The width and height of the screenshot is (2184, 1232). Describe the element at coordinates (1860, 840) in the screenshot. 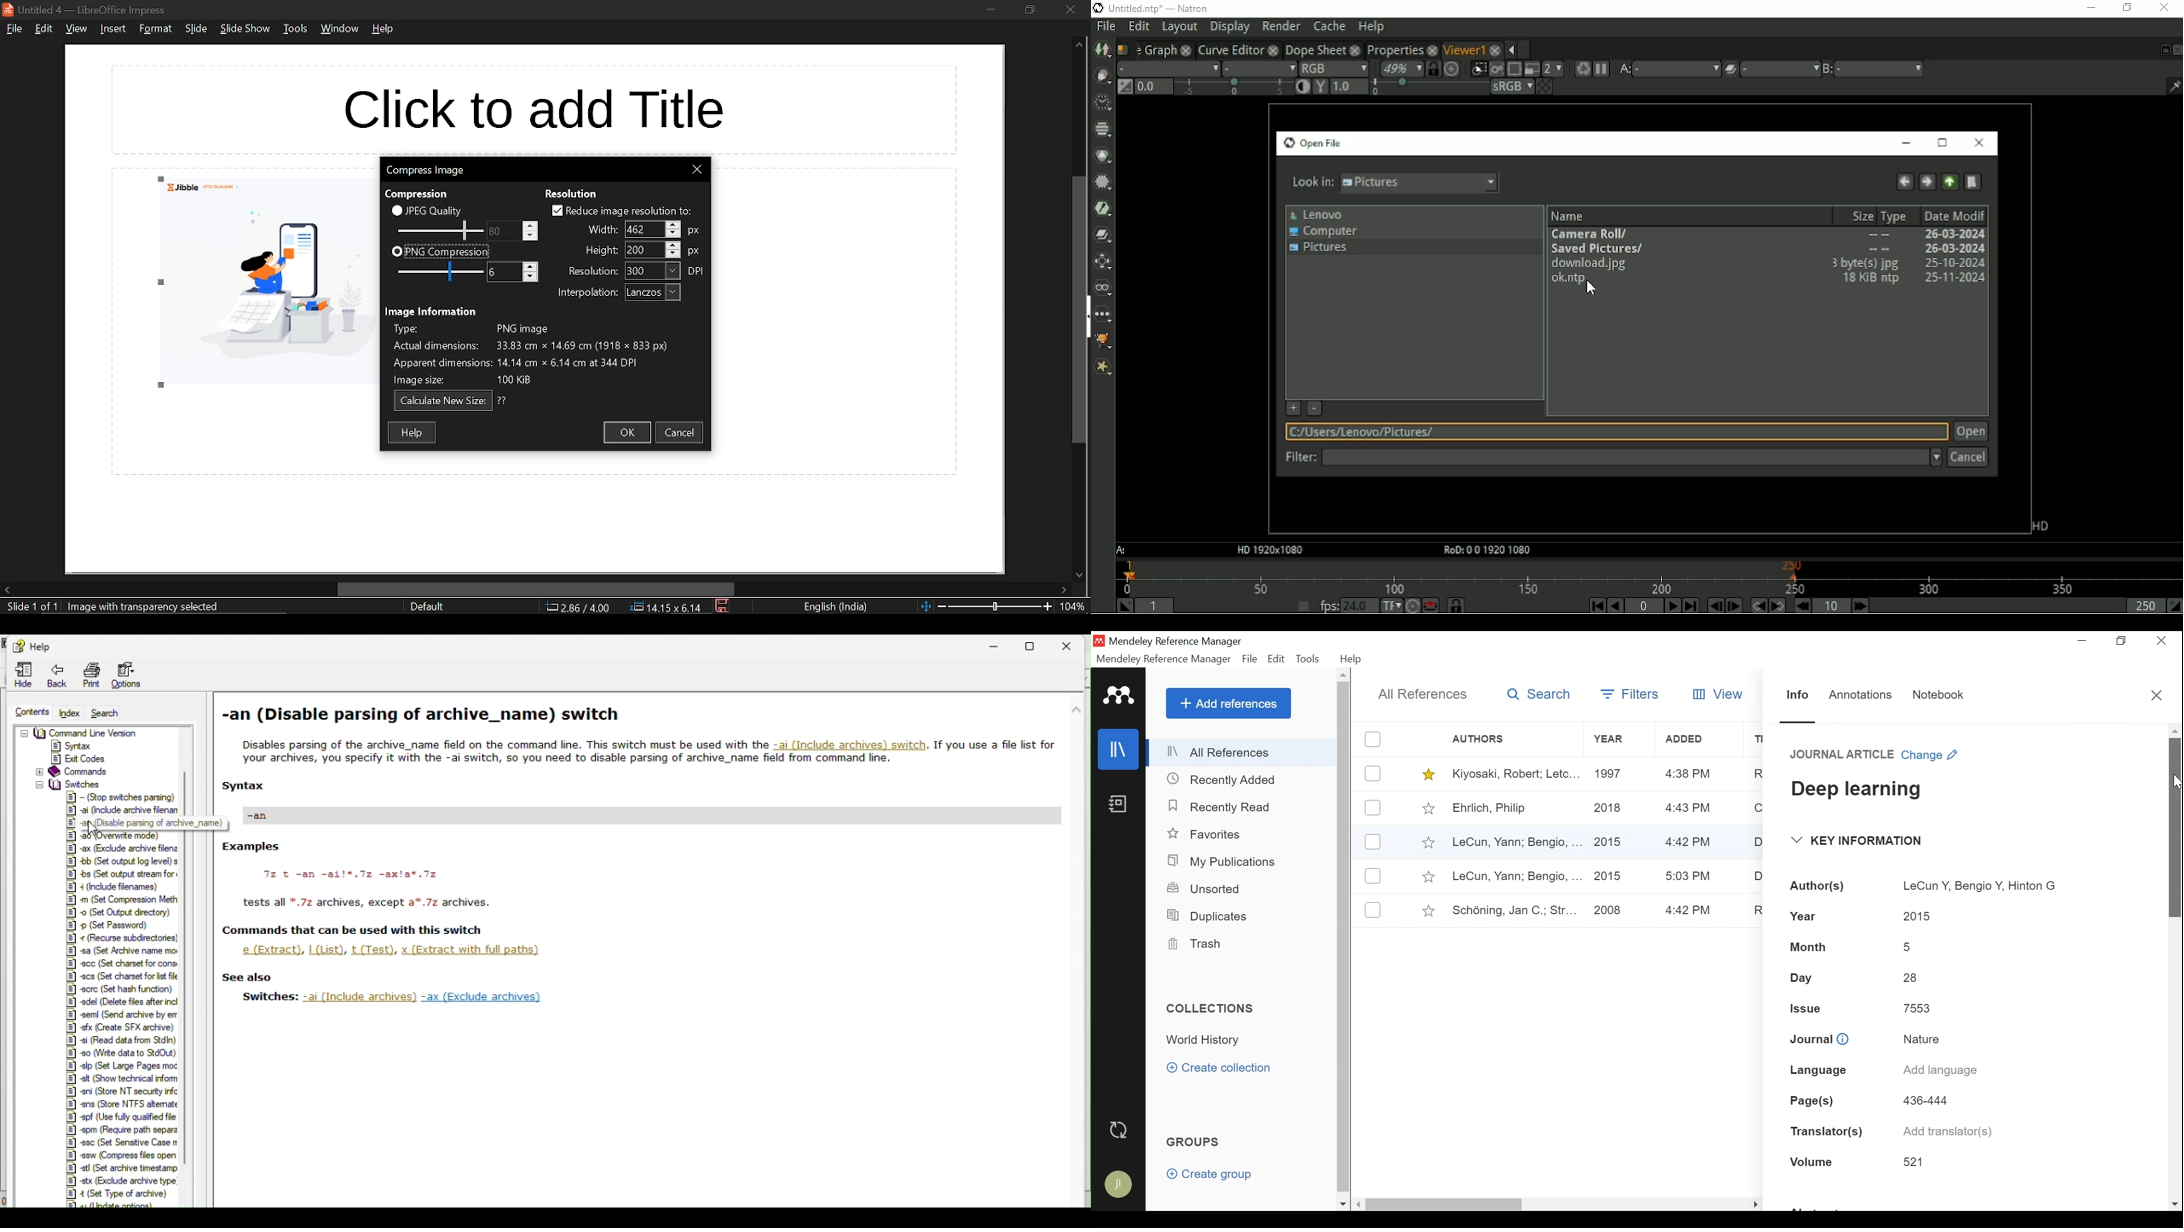

I see `Key Information` at that location.